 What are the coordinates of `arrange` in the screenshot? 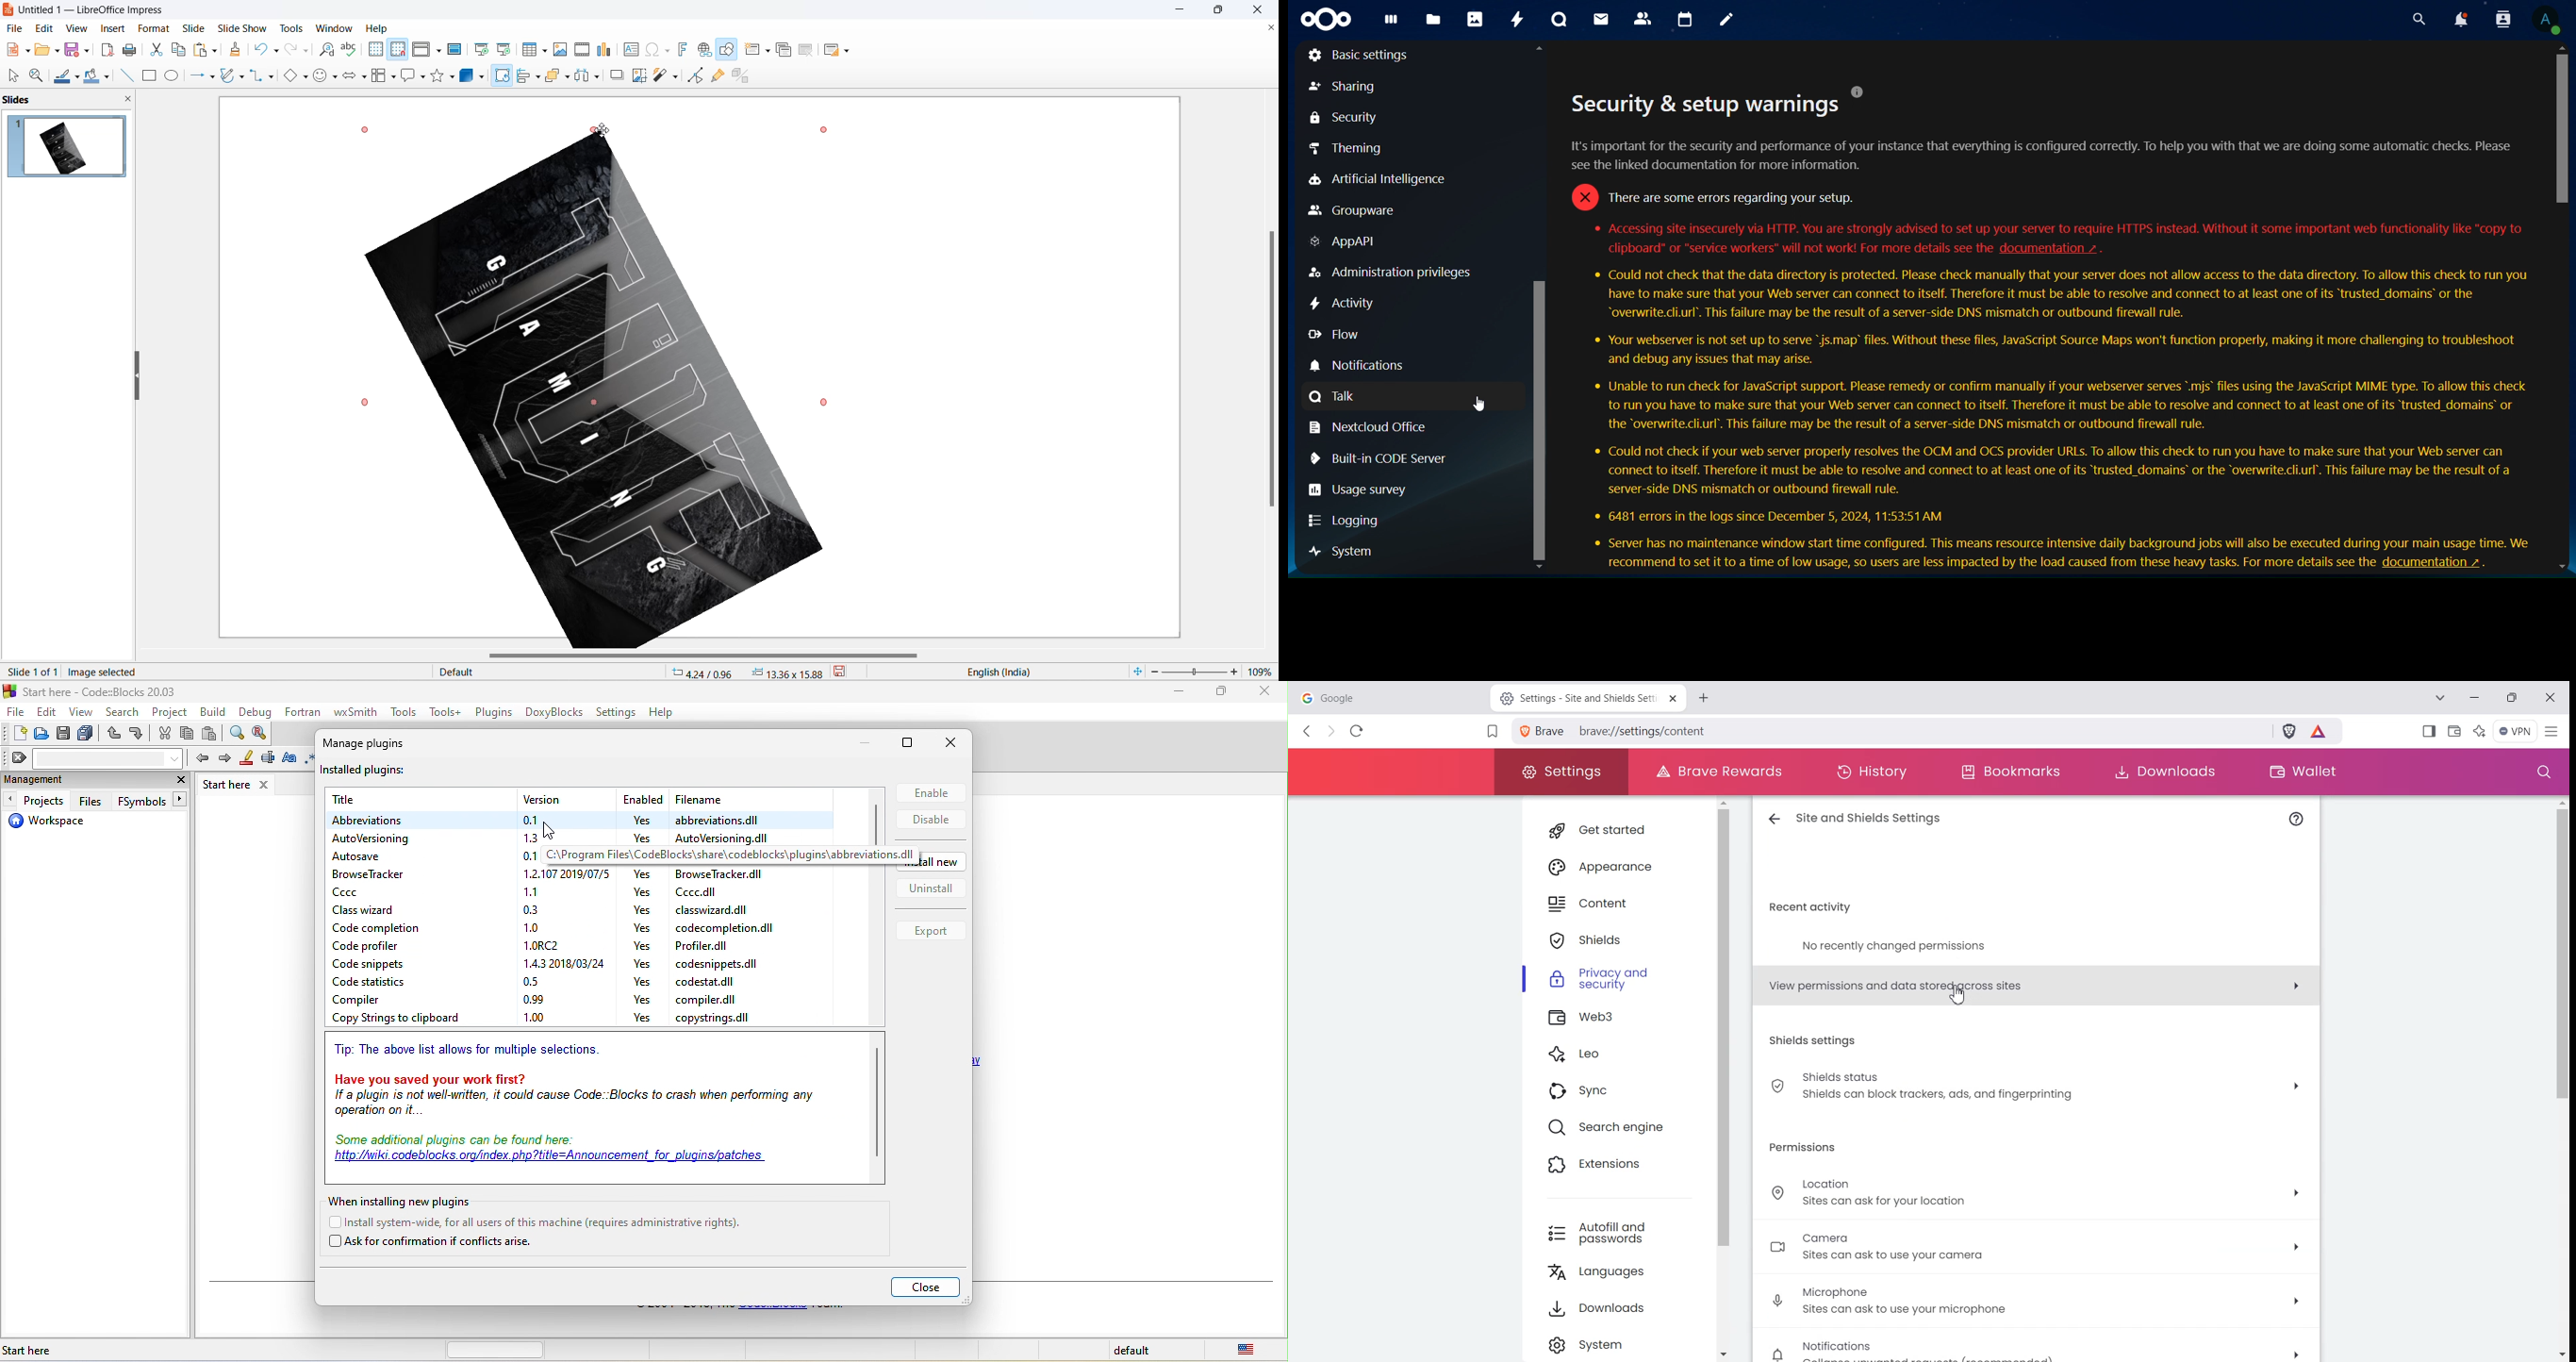 It's located at (557, 75).